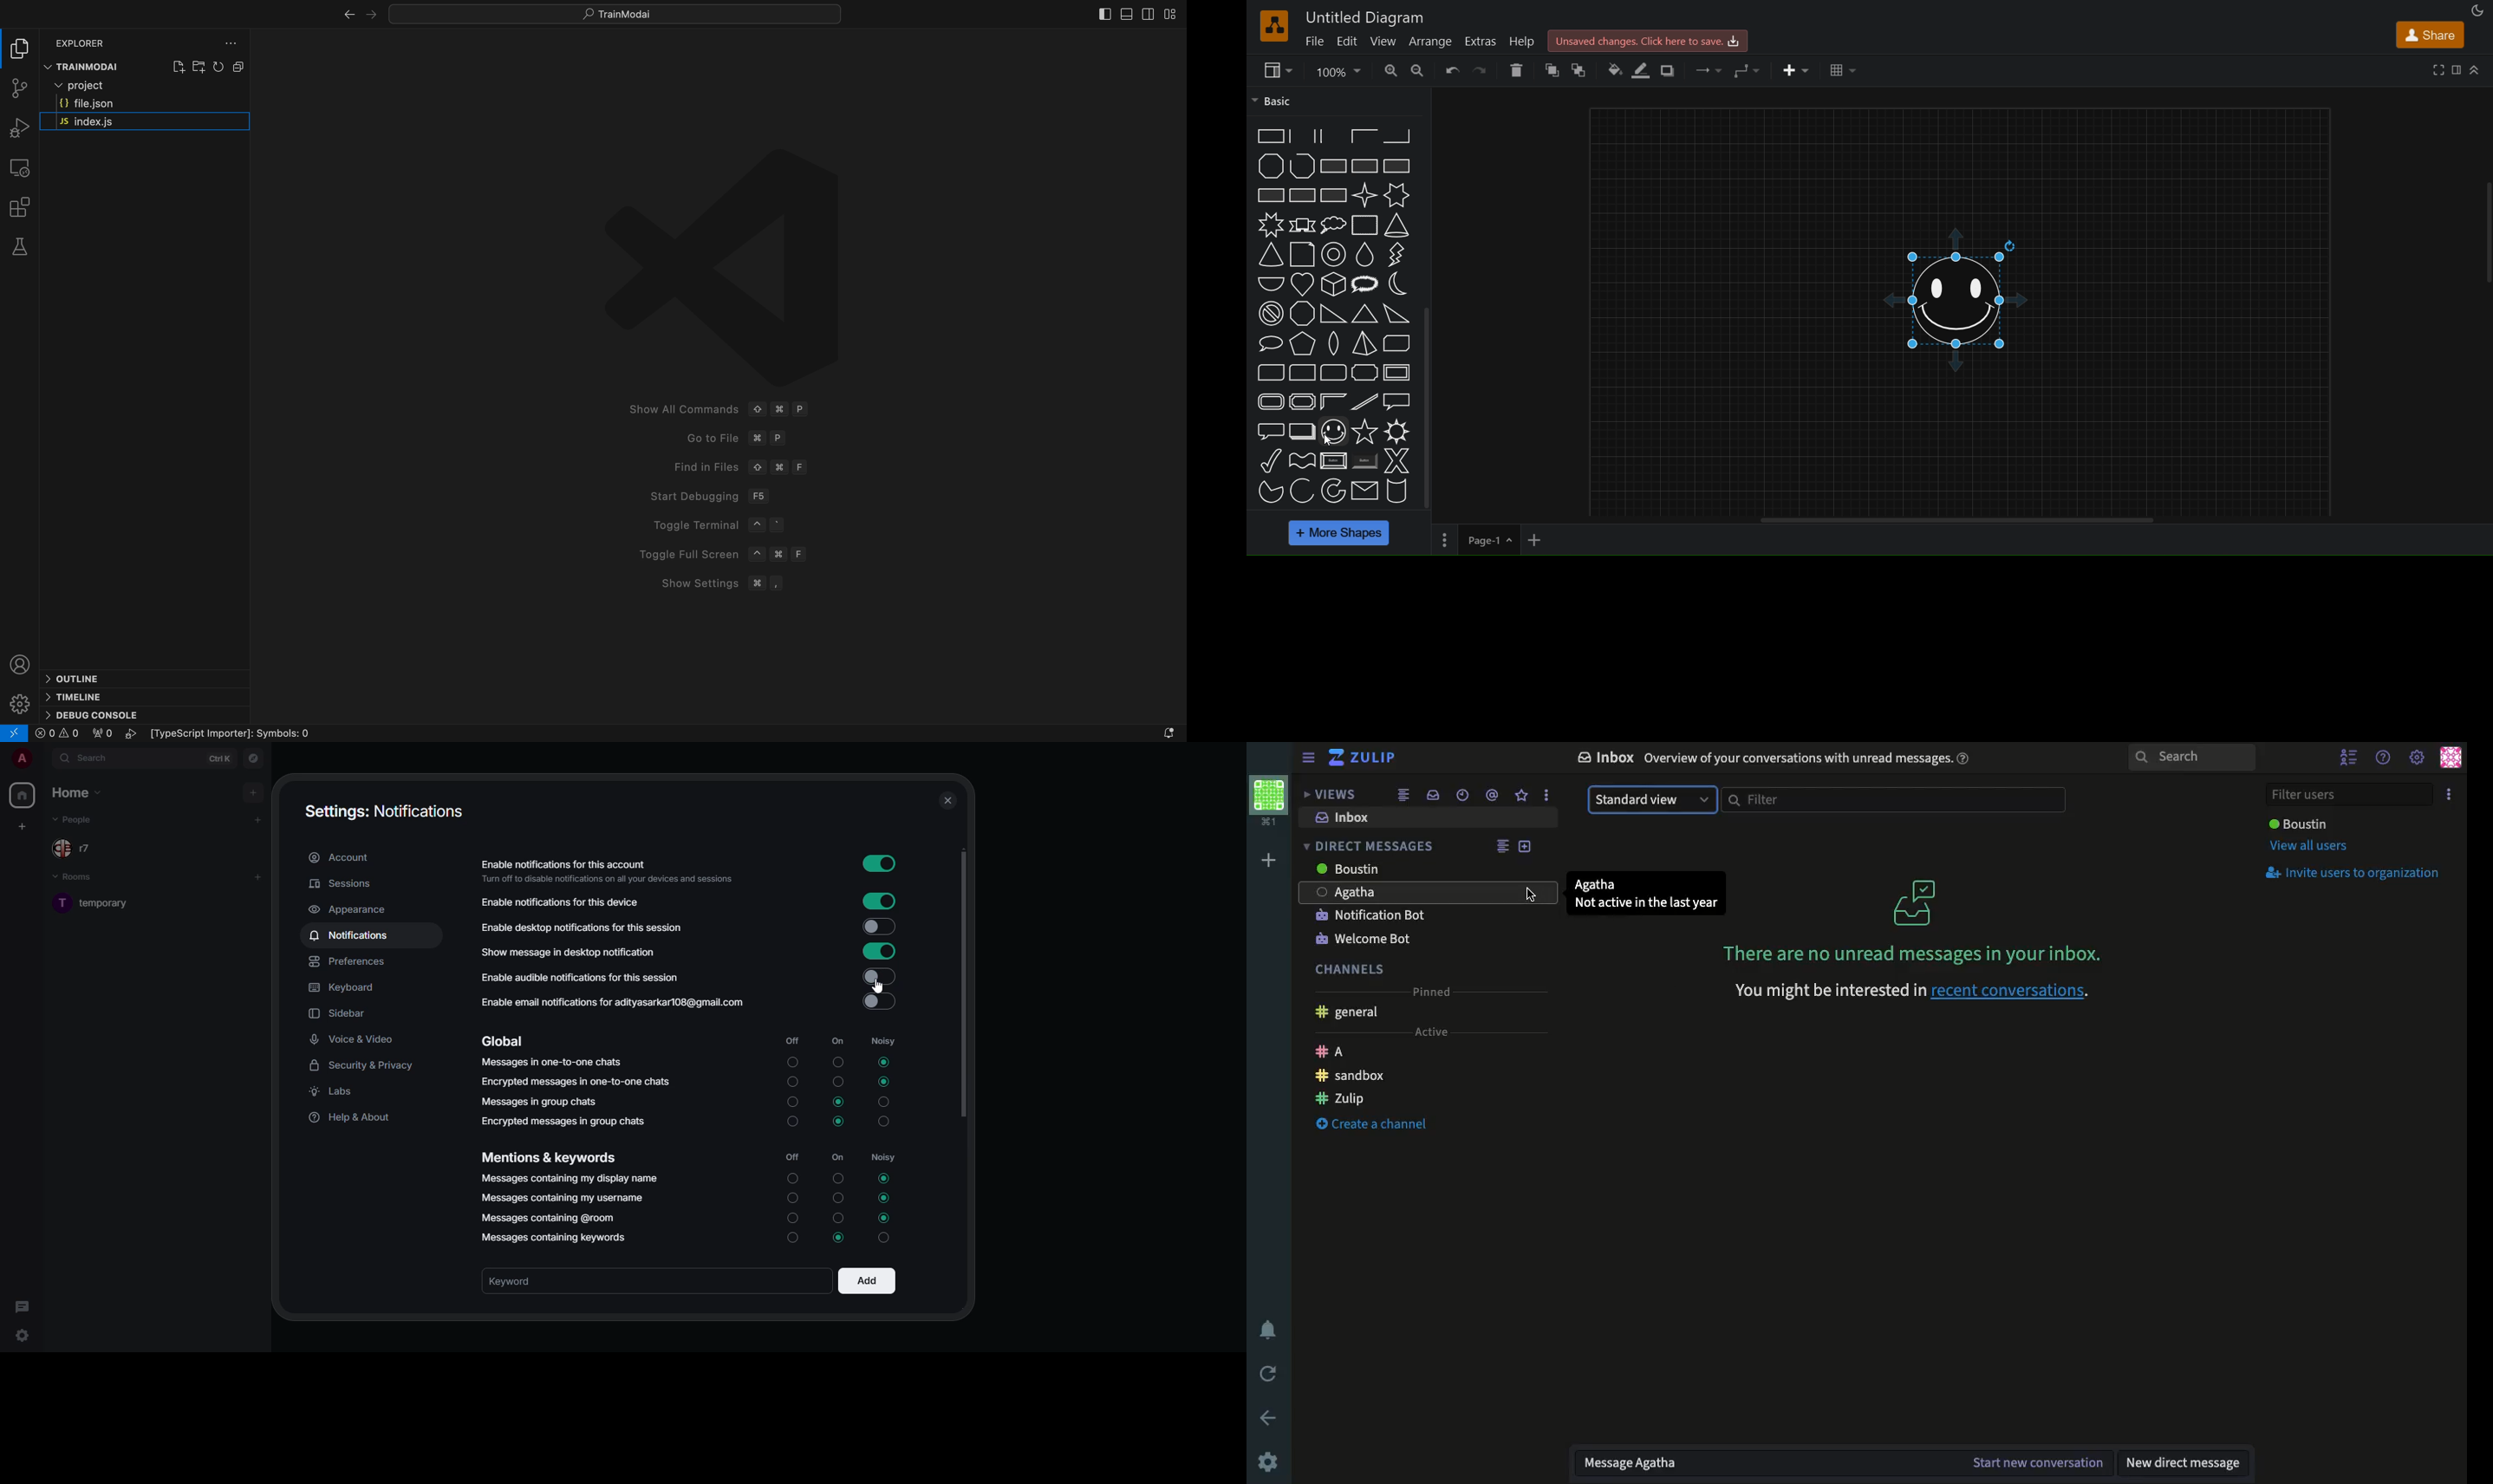  I want to click on people, so click(78, 820).